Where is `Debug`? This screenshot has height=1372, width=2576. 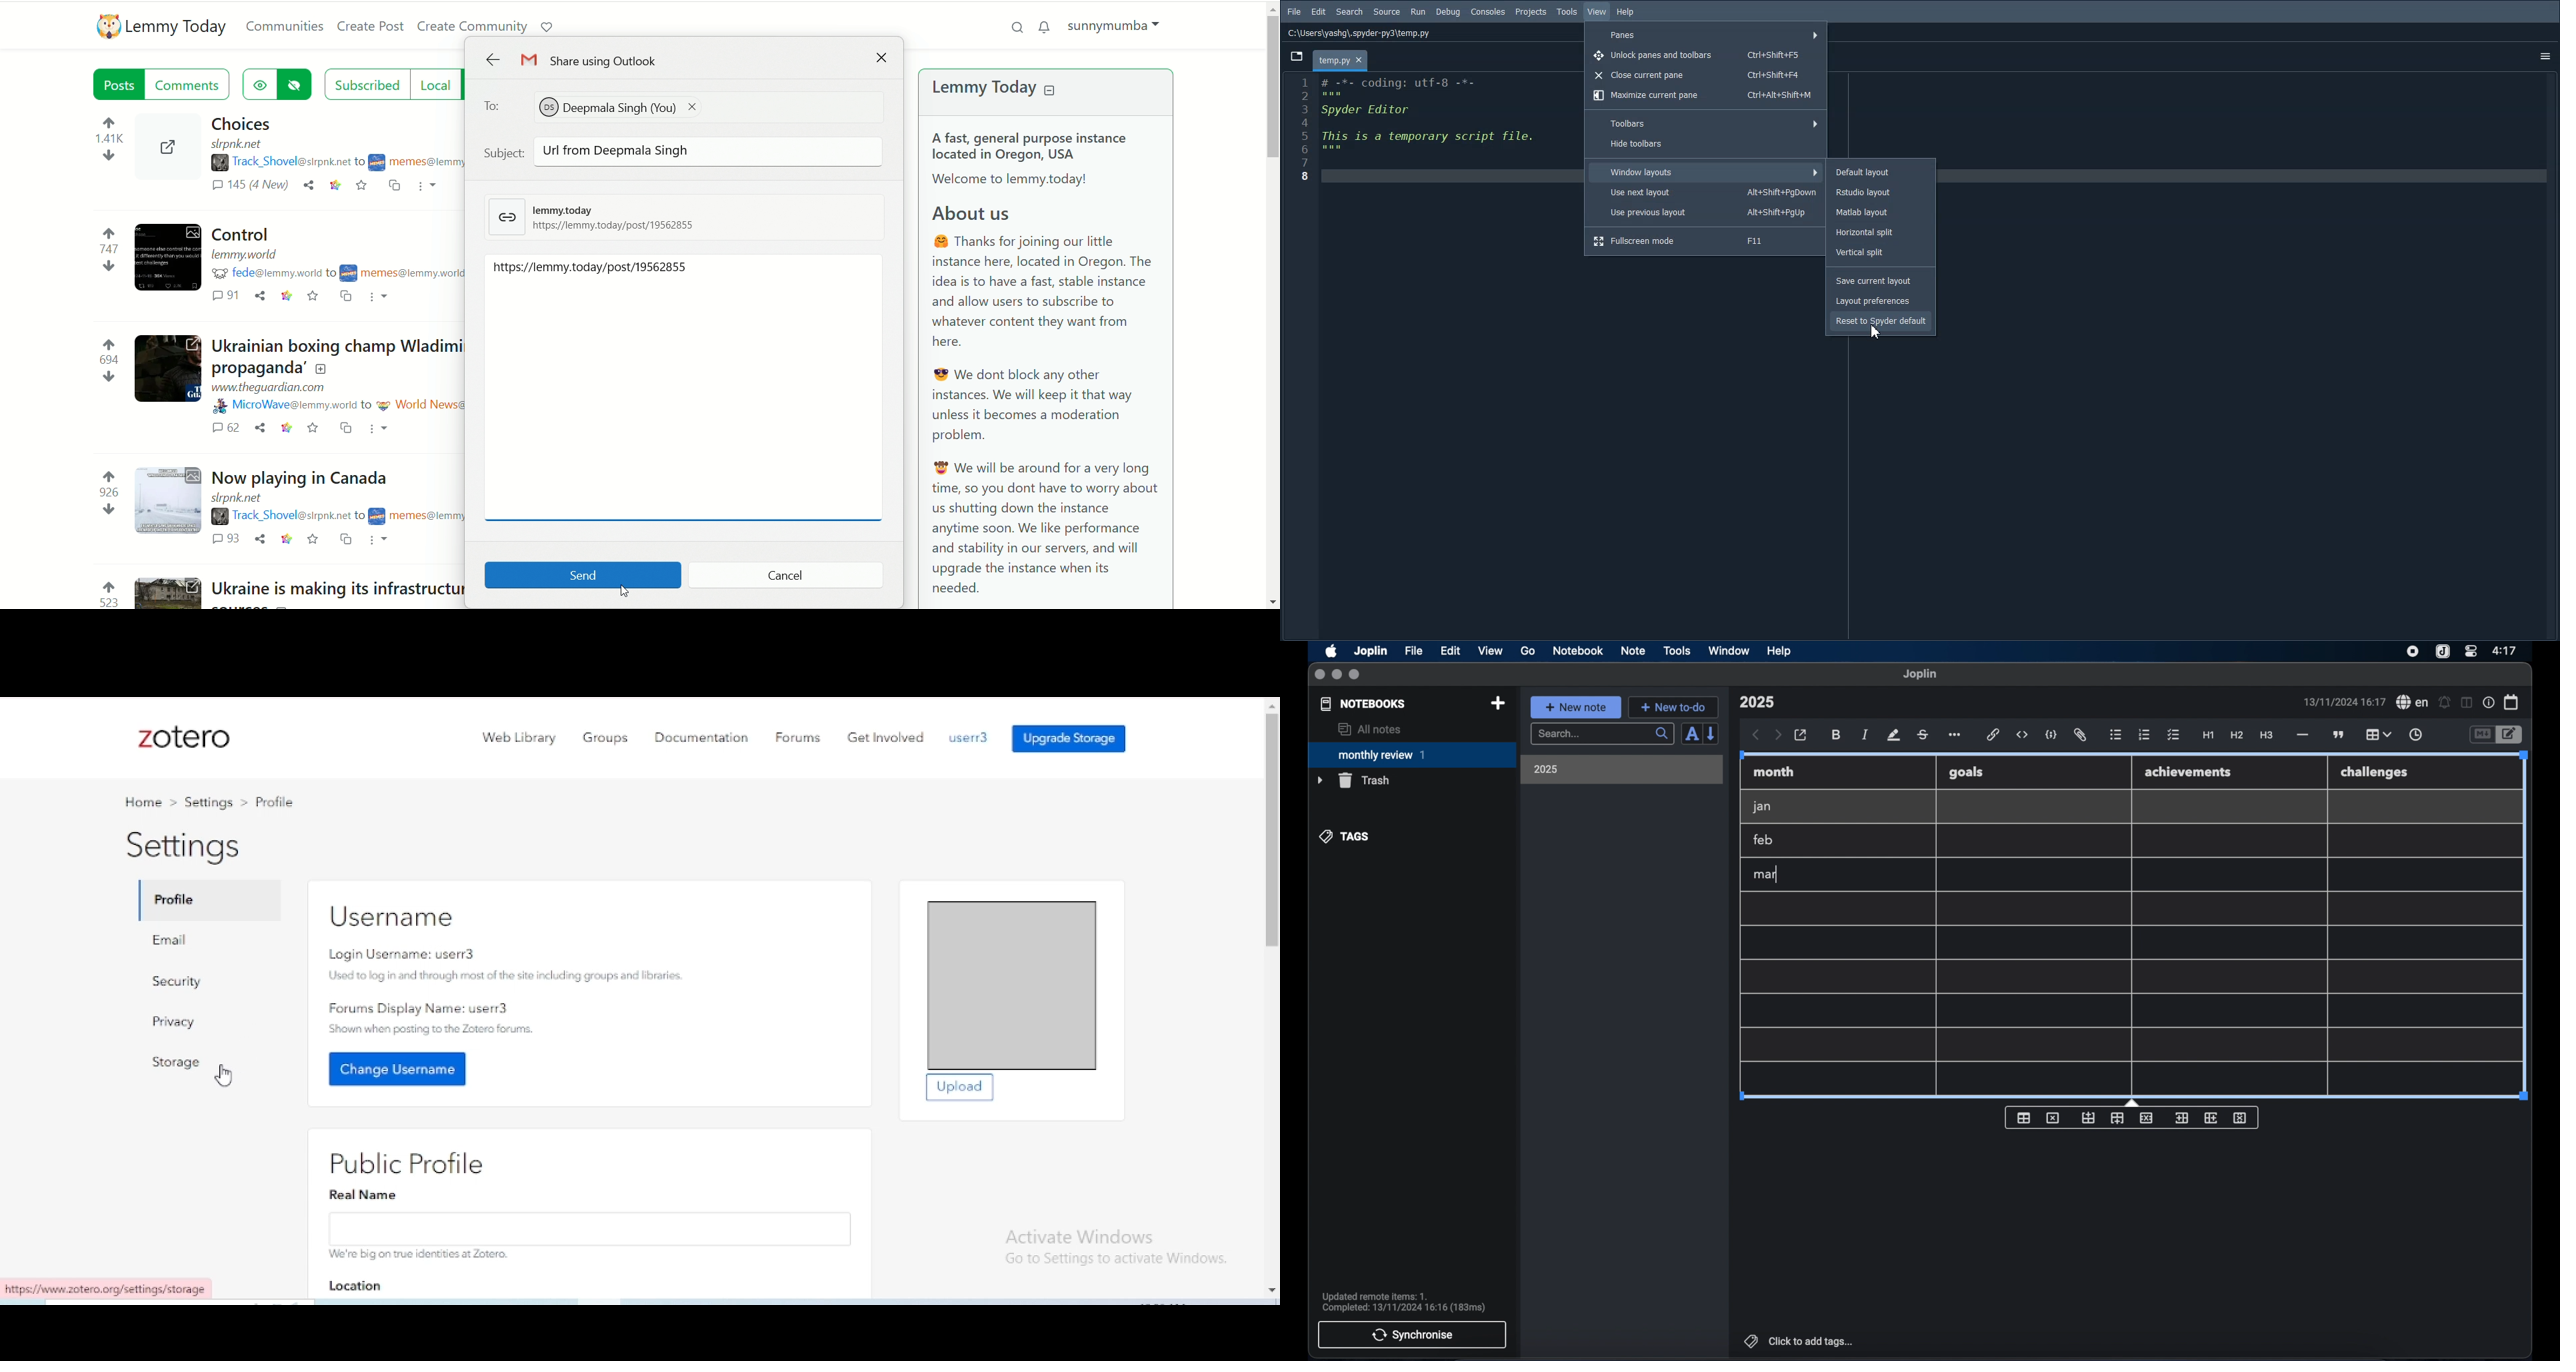
Debug is located at coordinates (1447, 12).